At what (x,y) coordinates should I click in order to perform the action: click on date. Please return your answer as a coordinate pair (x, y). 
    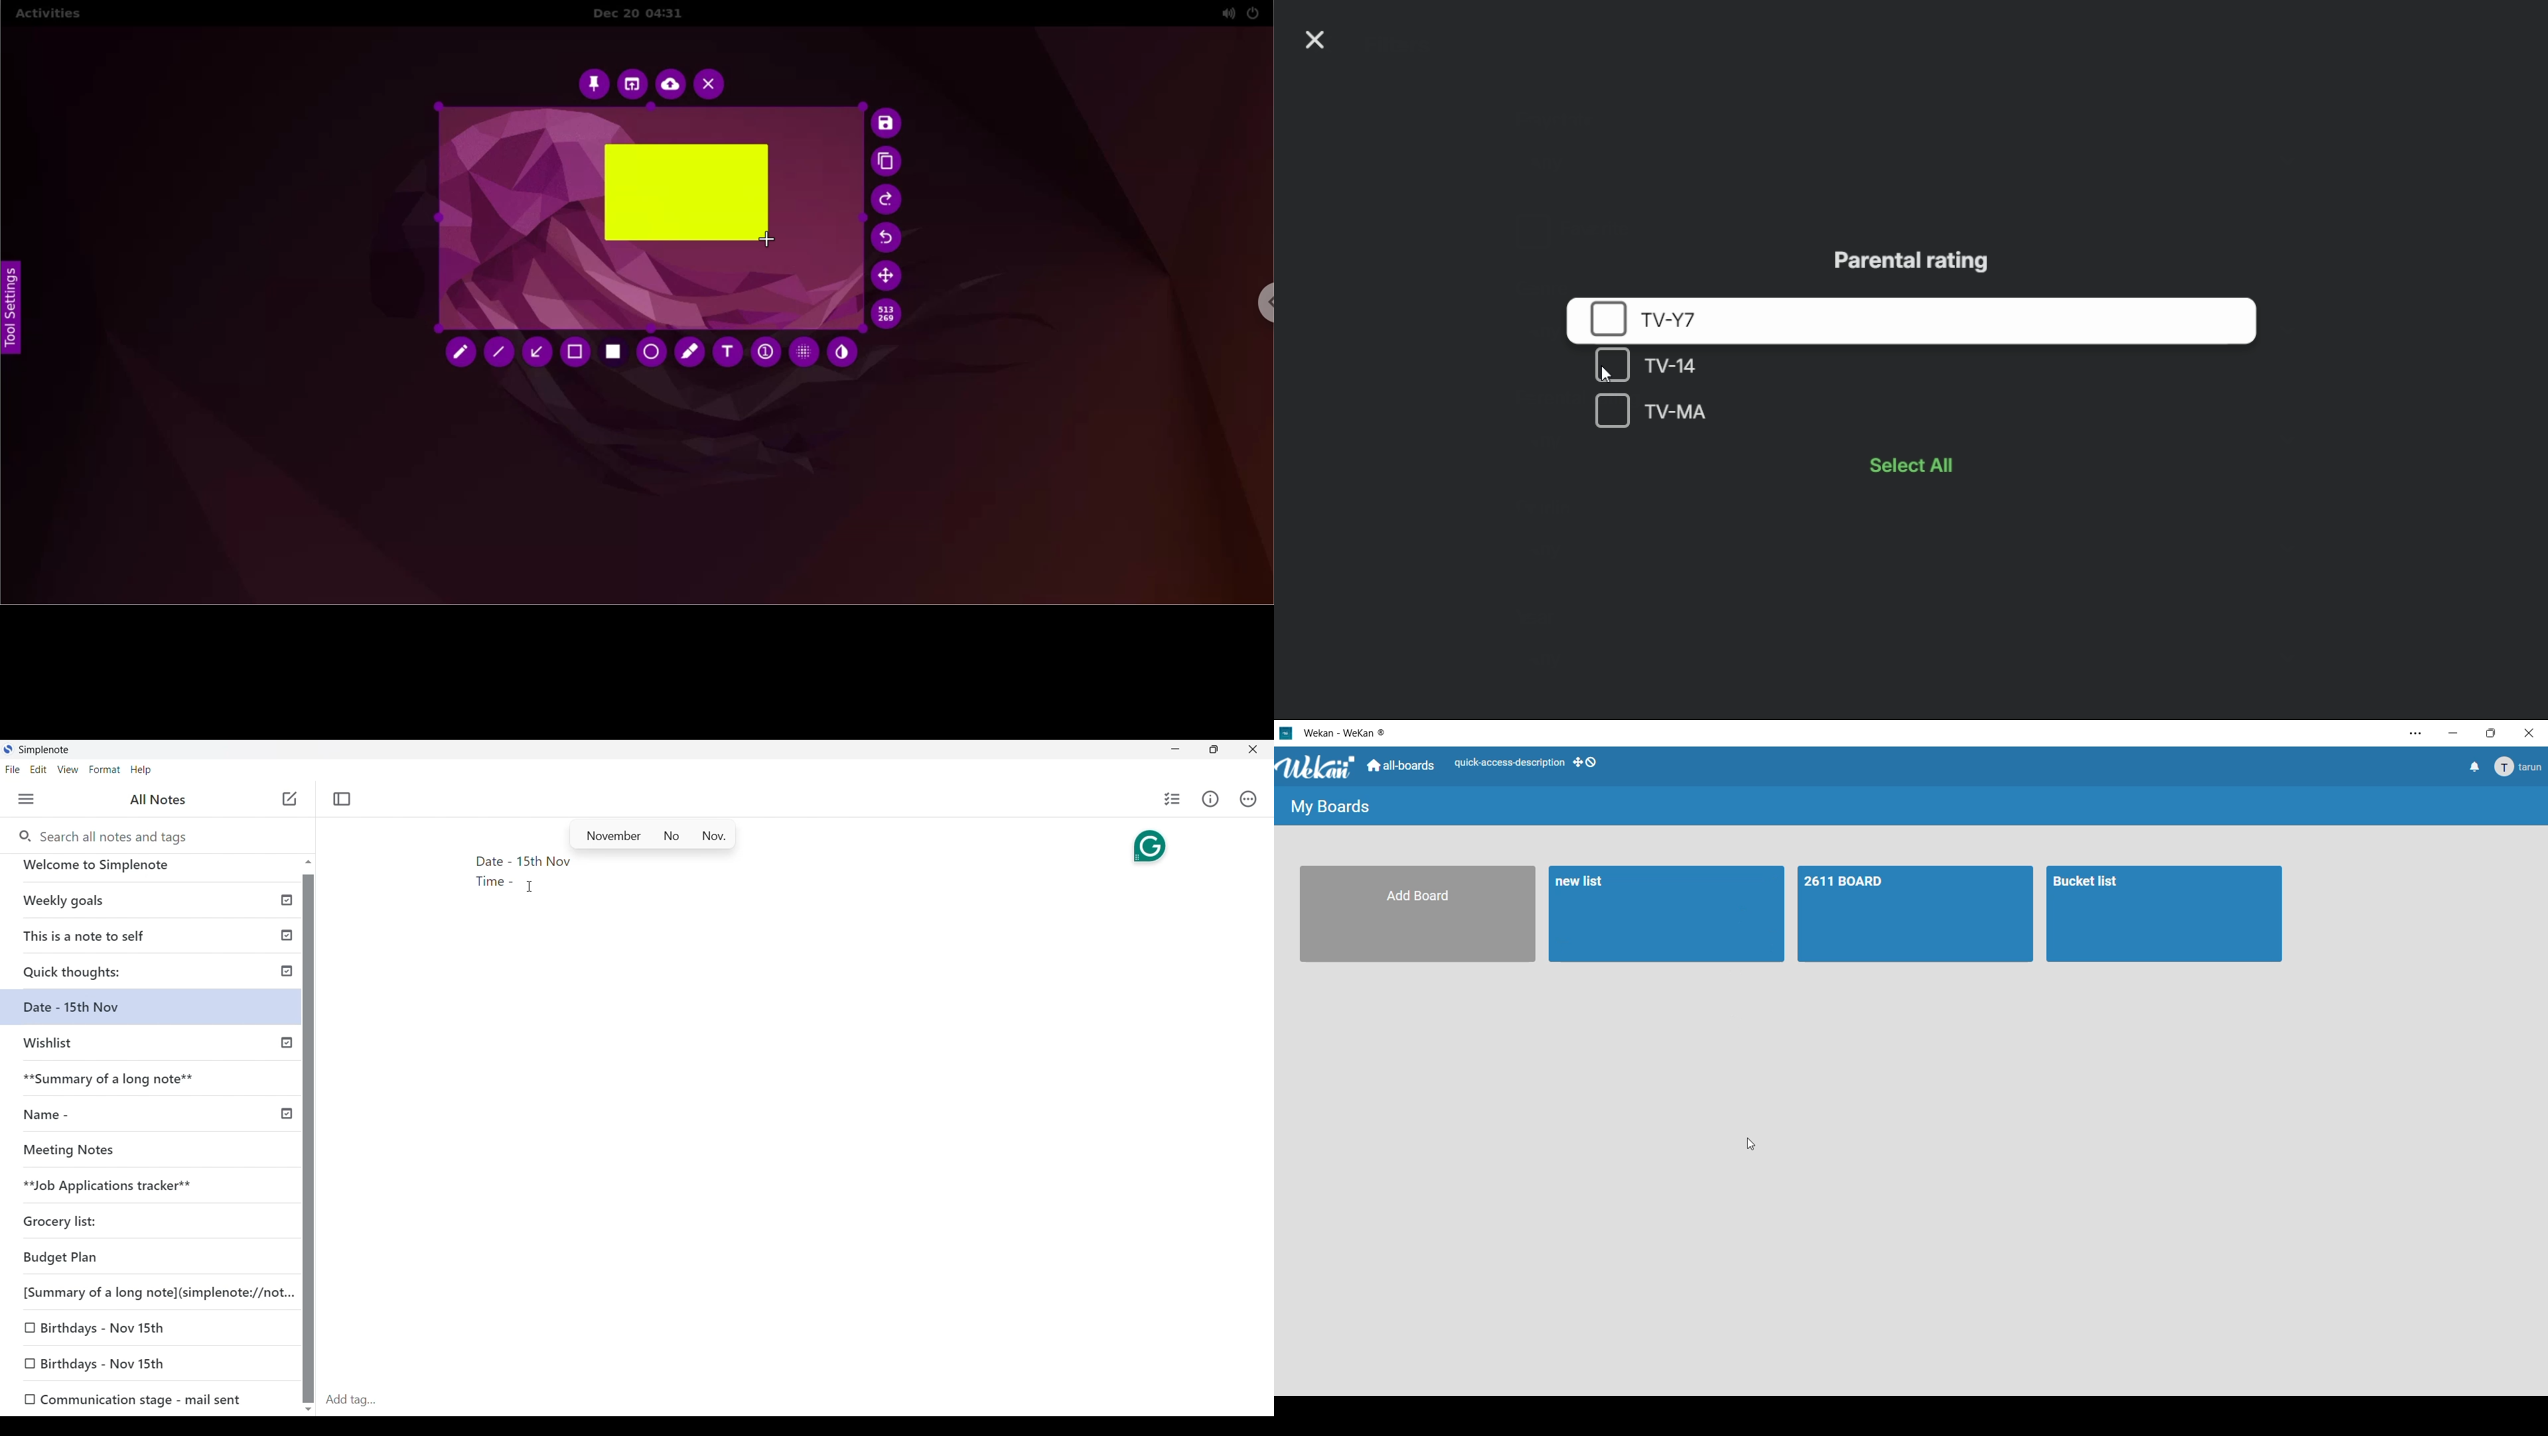
    Looking at the image, I should click on (142, 1259).